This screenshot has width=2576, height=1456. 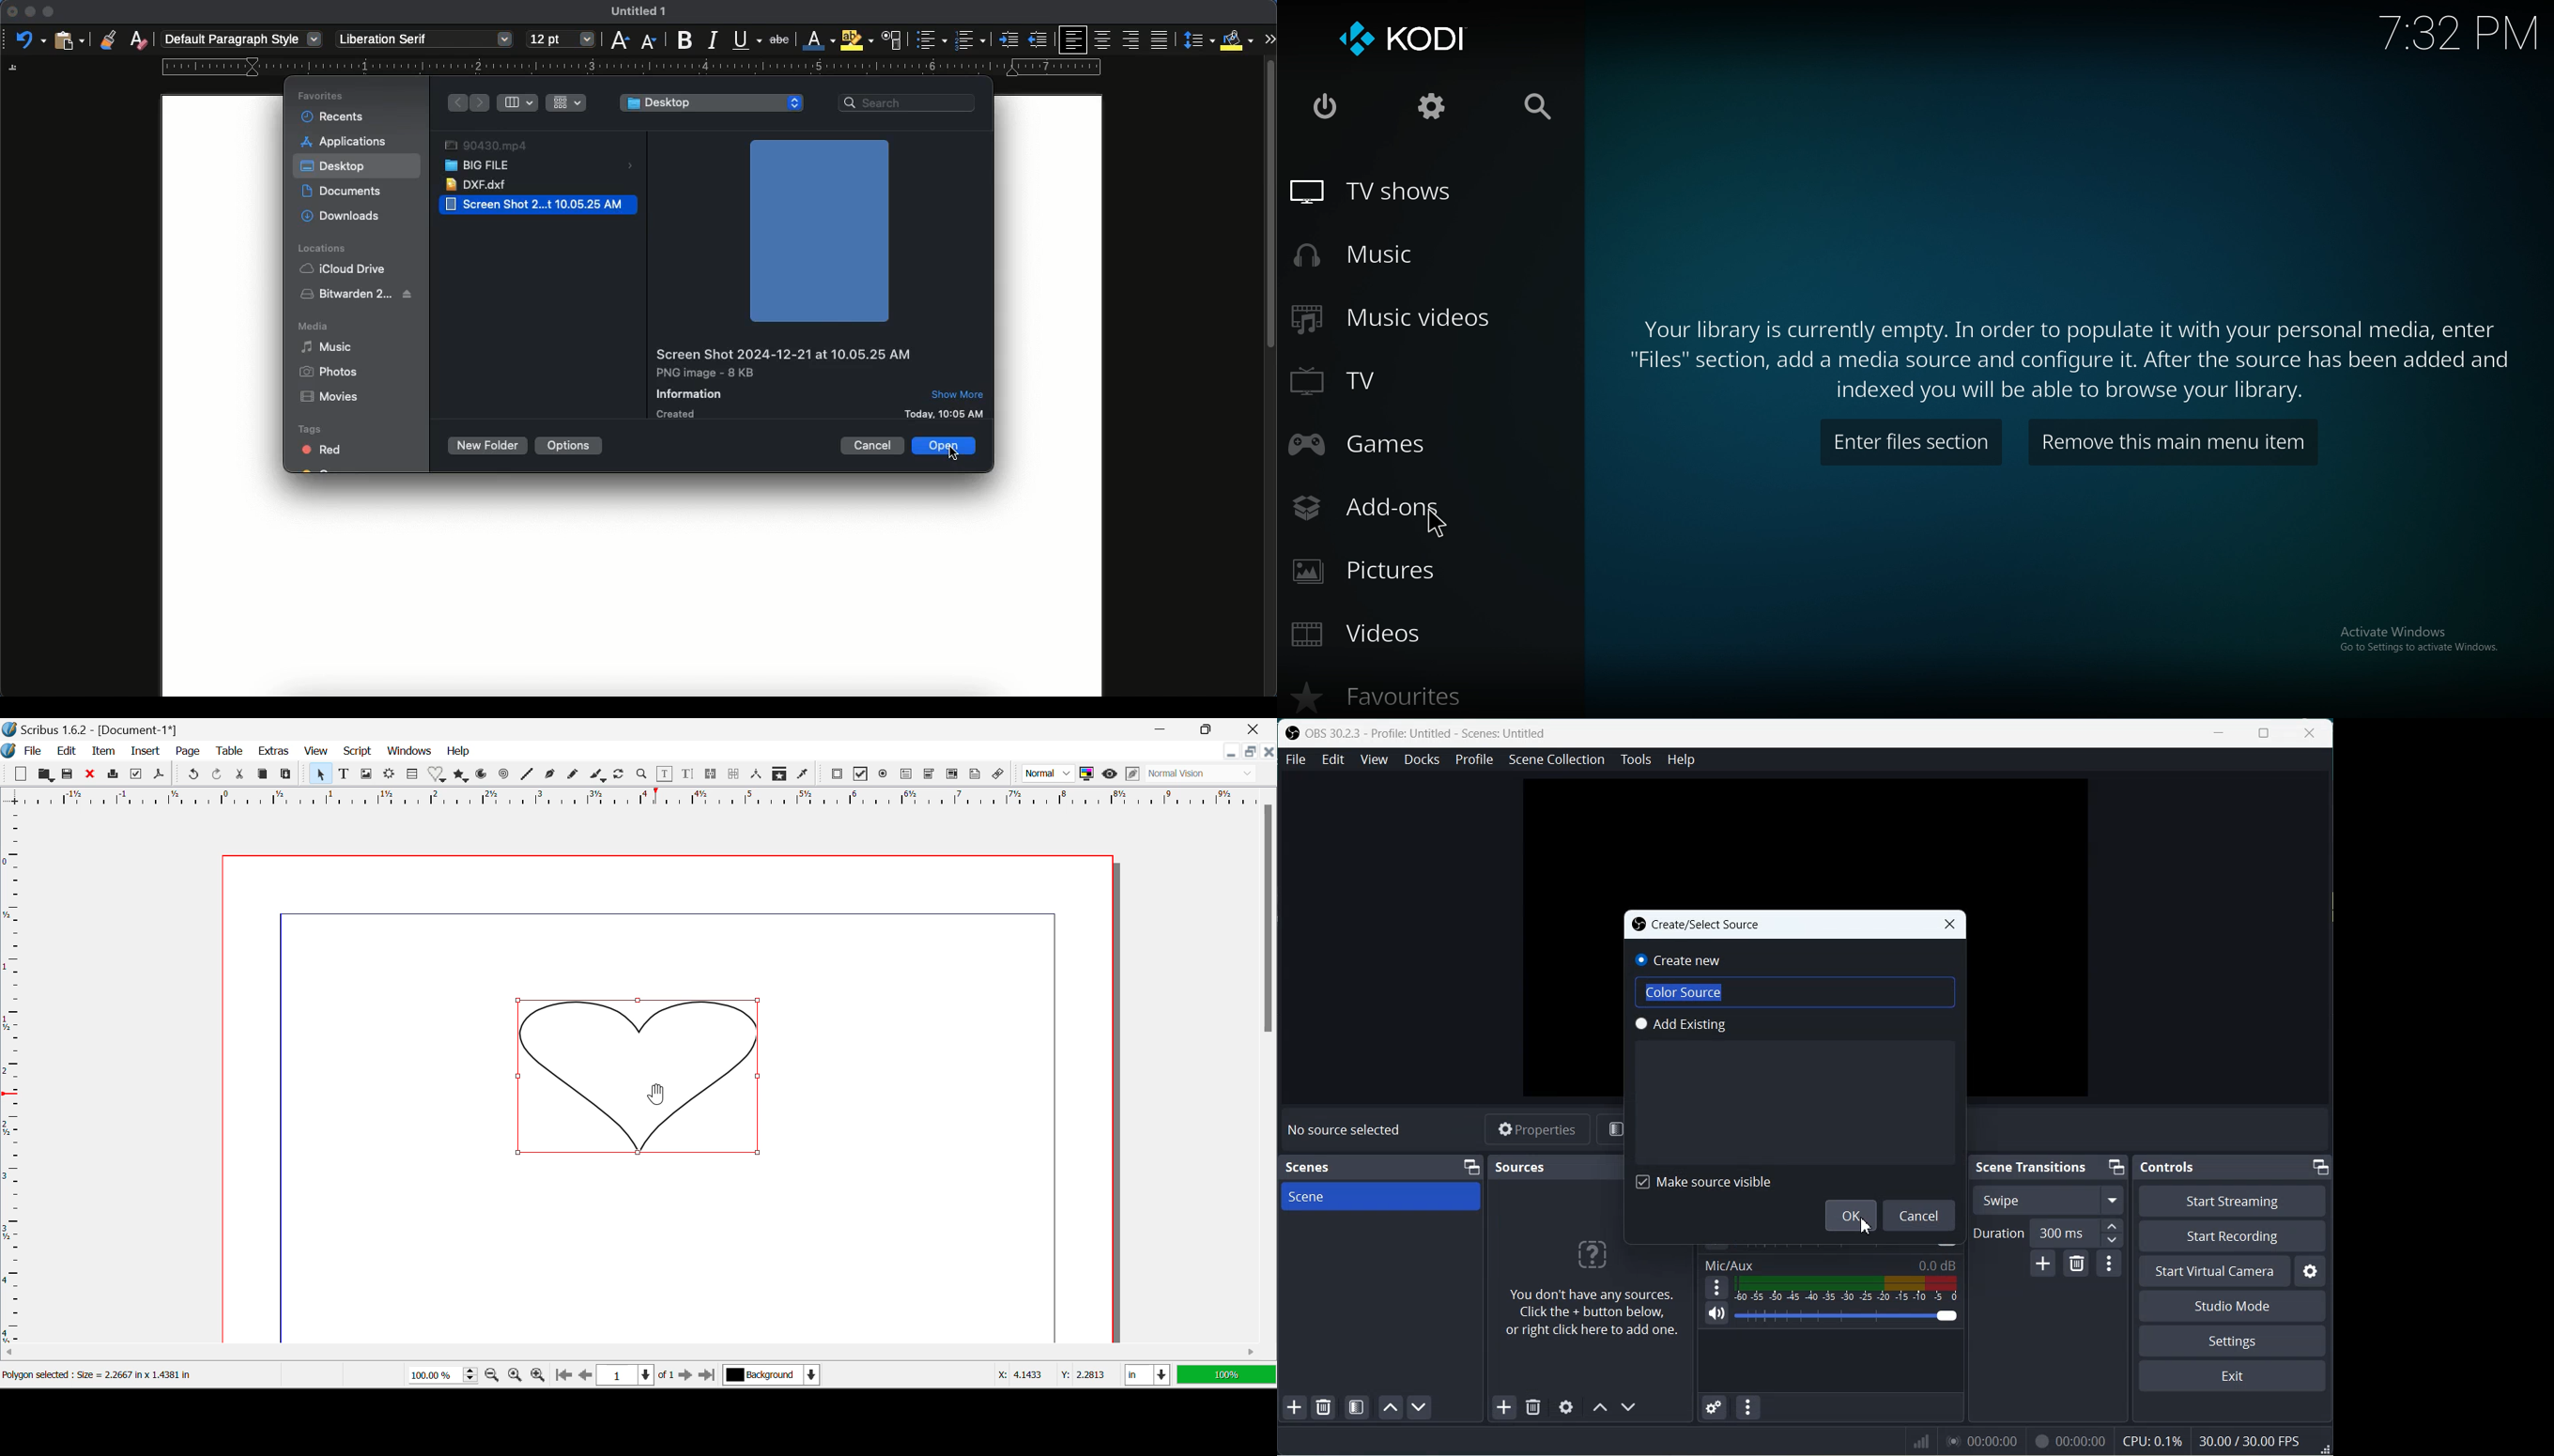 I want to click on cancel, so click(x=874, y=444).